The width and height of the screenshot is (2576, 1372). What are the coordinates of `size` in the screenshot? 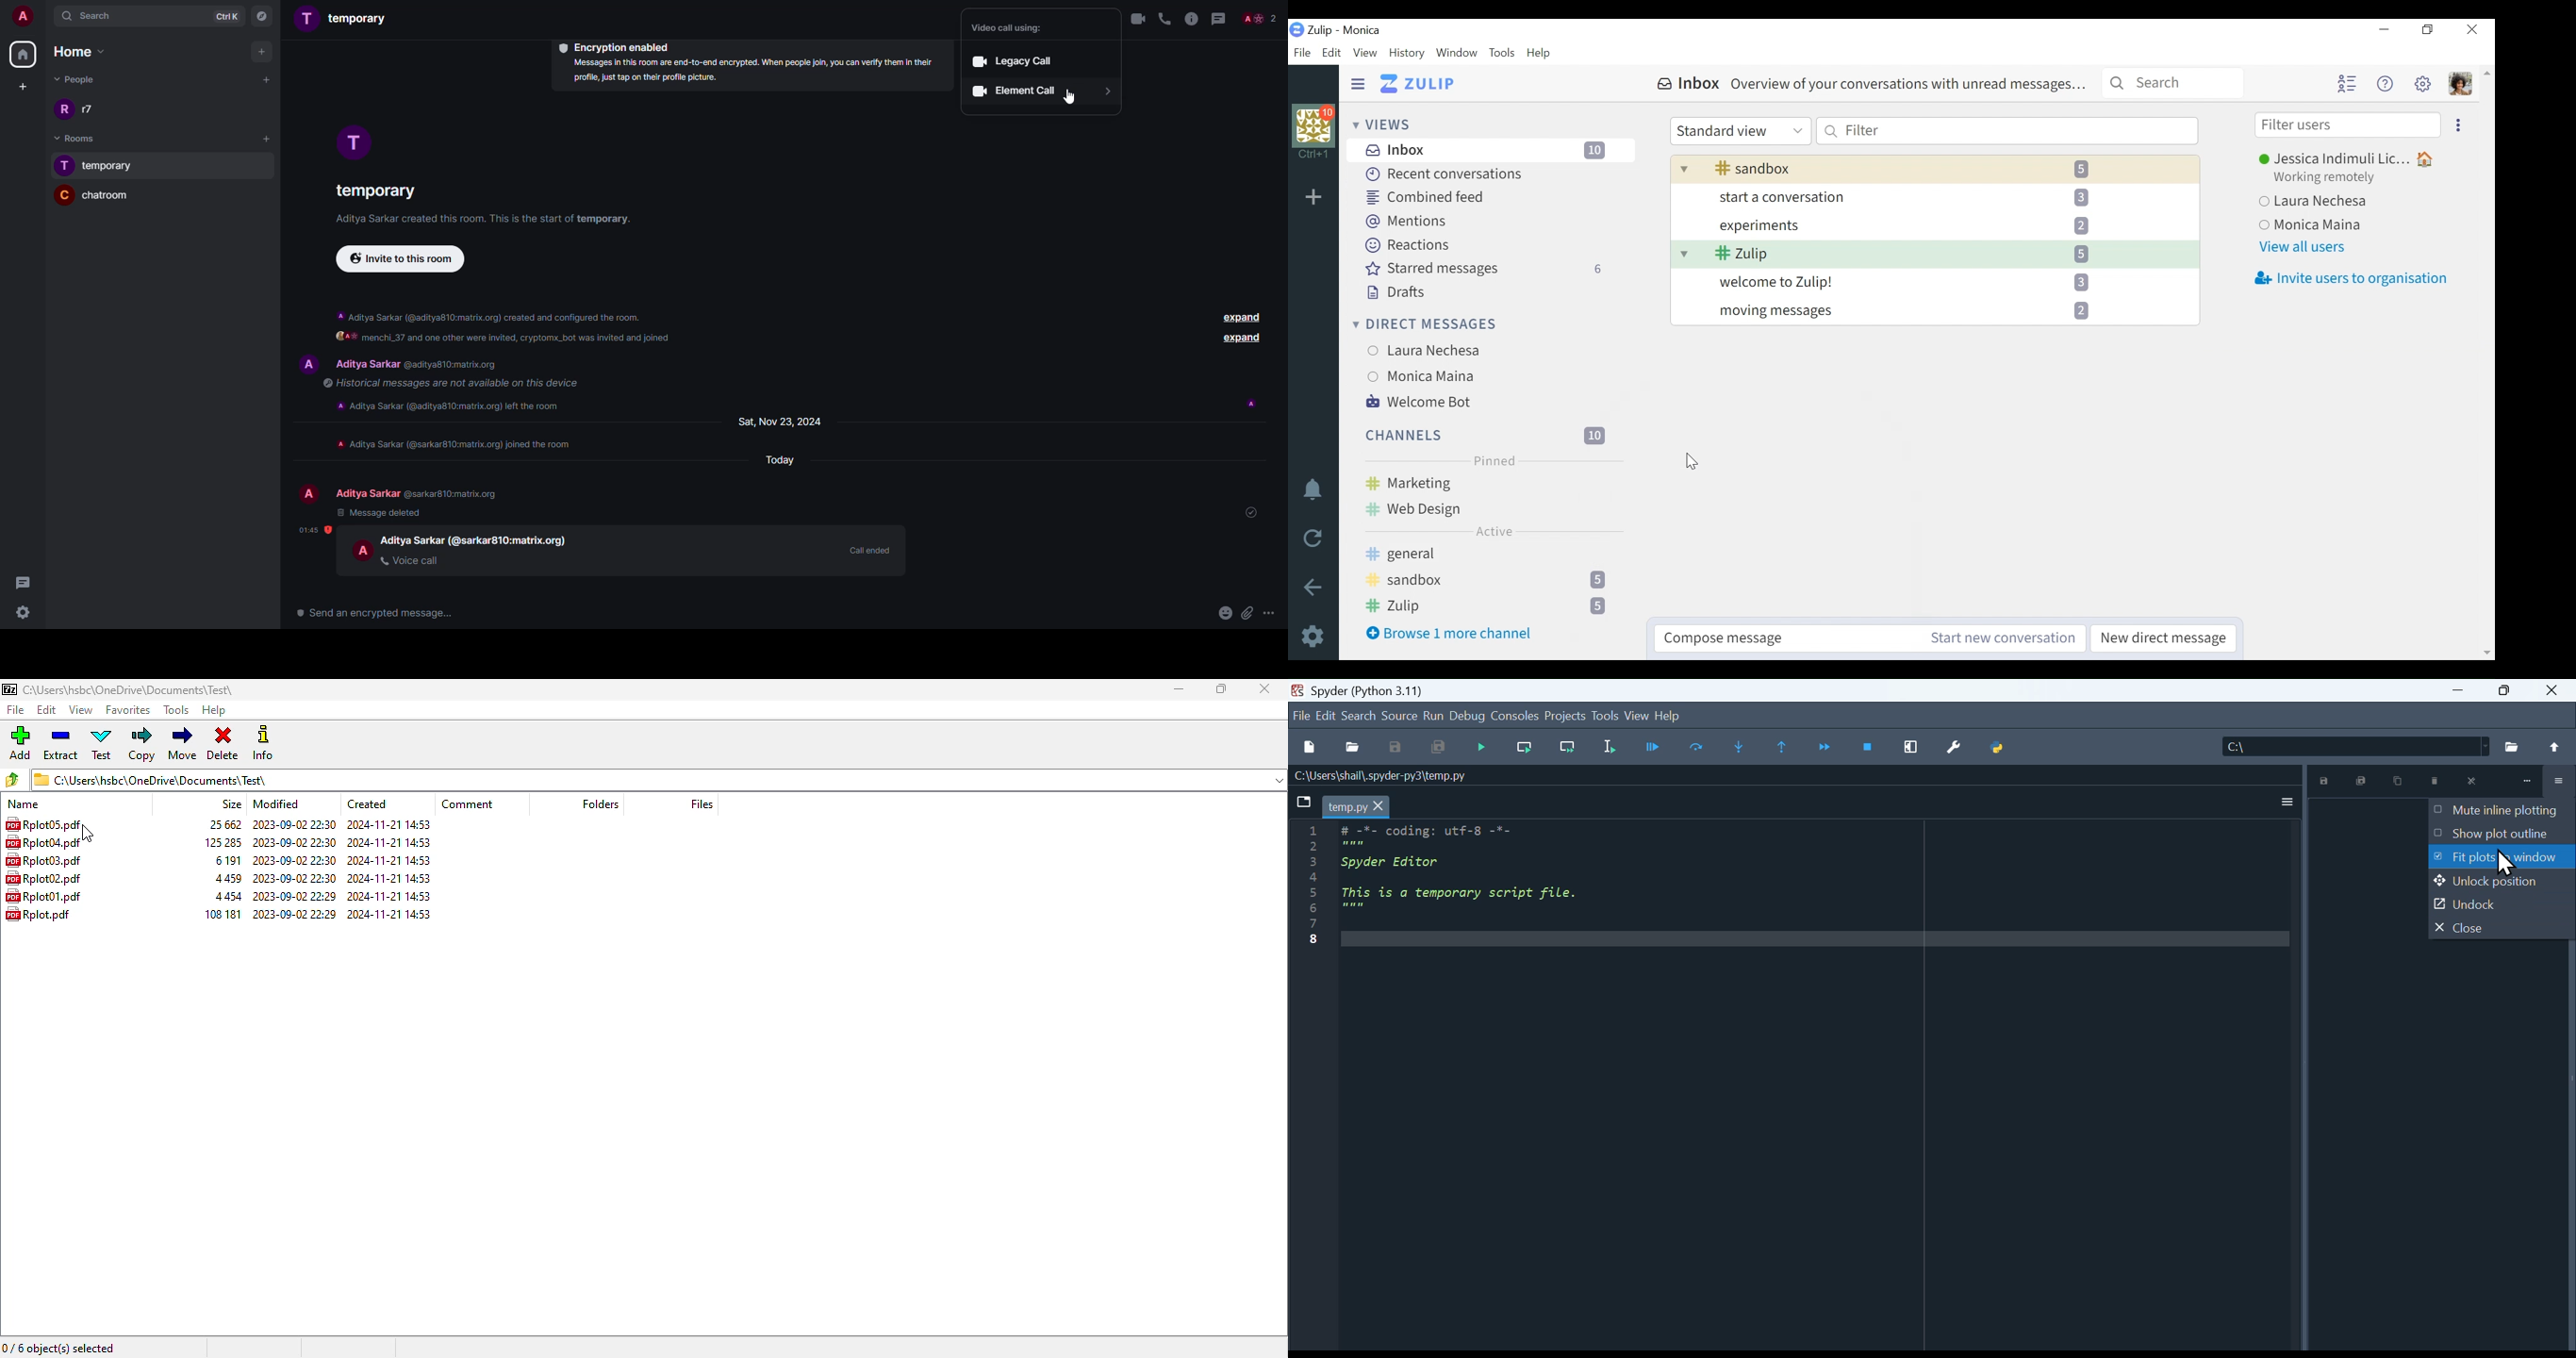 It's located at (228, 878).